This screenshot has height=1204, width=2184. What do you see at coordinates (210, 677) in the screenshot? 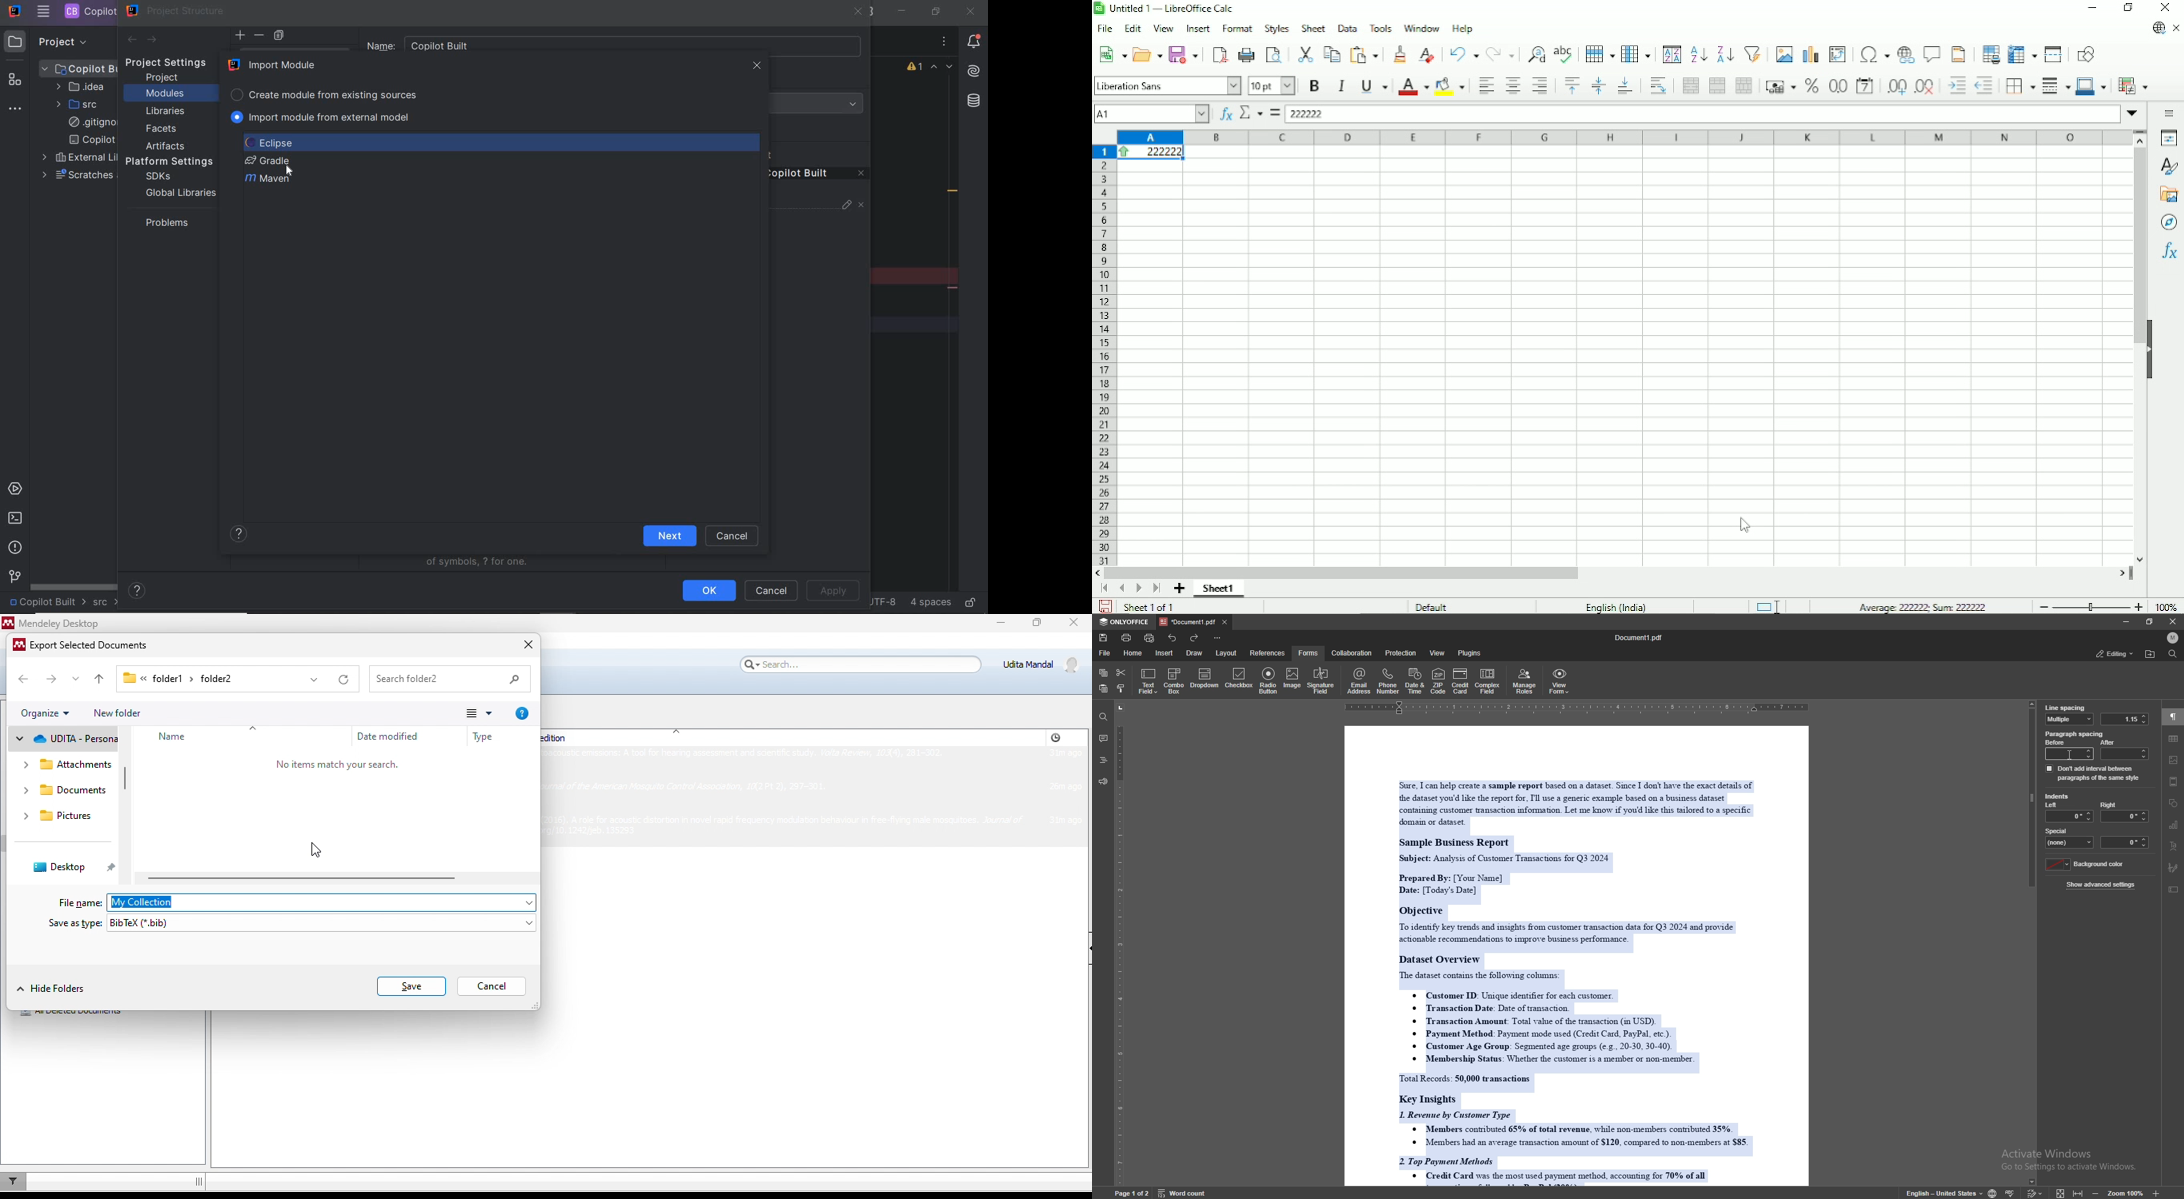
I see `file path` at bounding box center [210, 677].